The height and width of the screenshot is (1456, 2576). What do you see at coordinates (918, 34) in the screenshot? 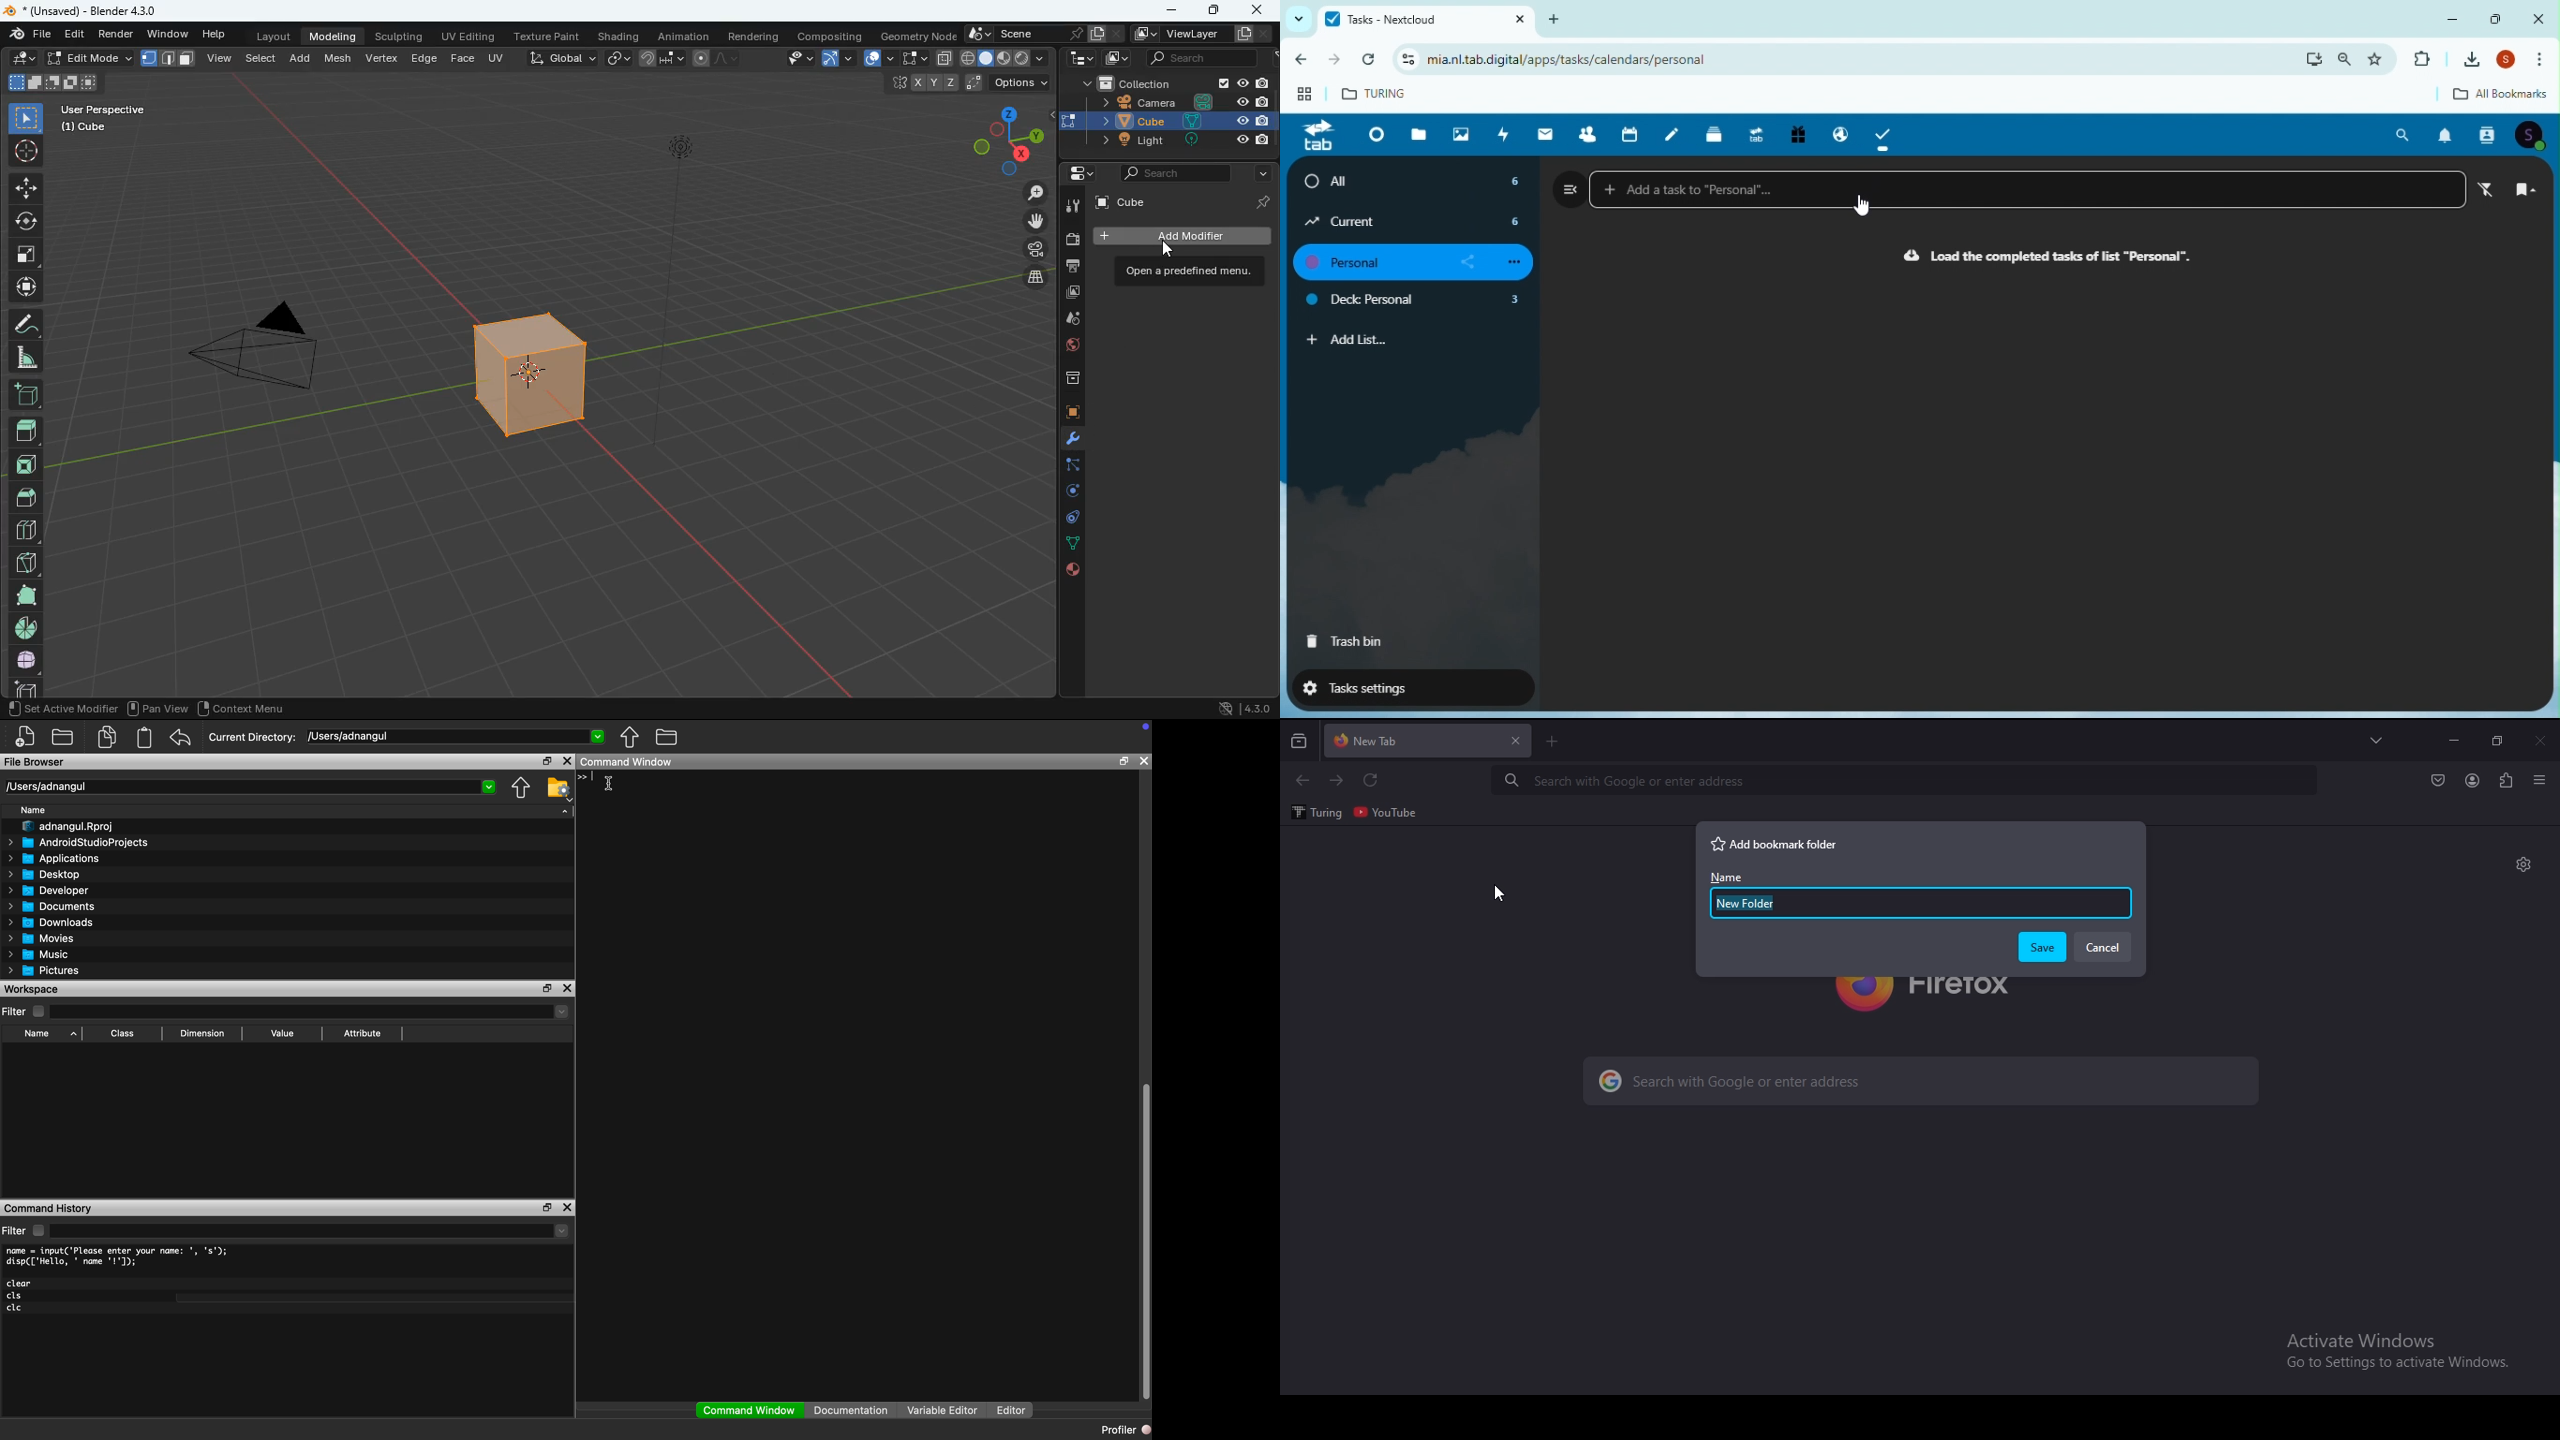
I see `geometry node` at bounding box center [918, 34].